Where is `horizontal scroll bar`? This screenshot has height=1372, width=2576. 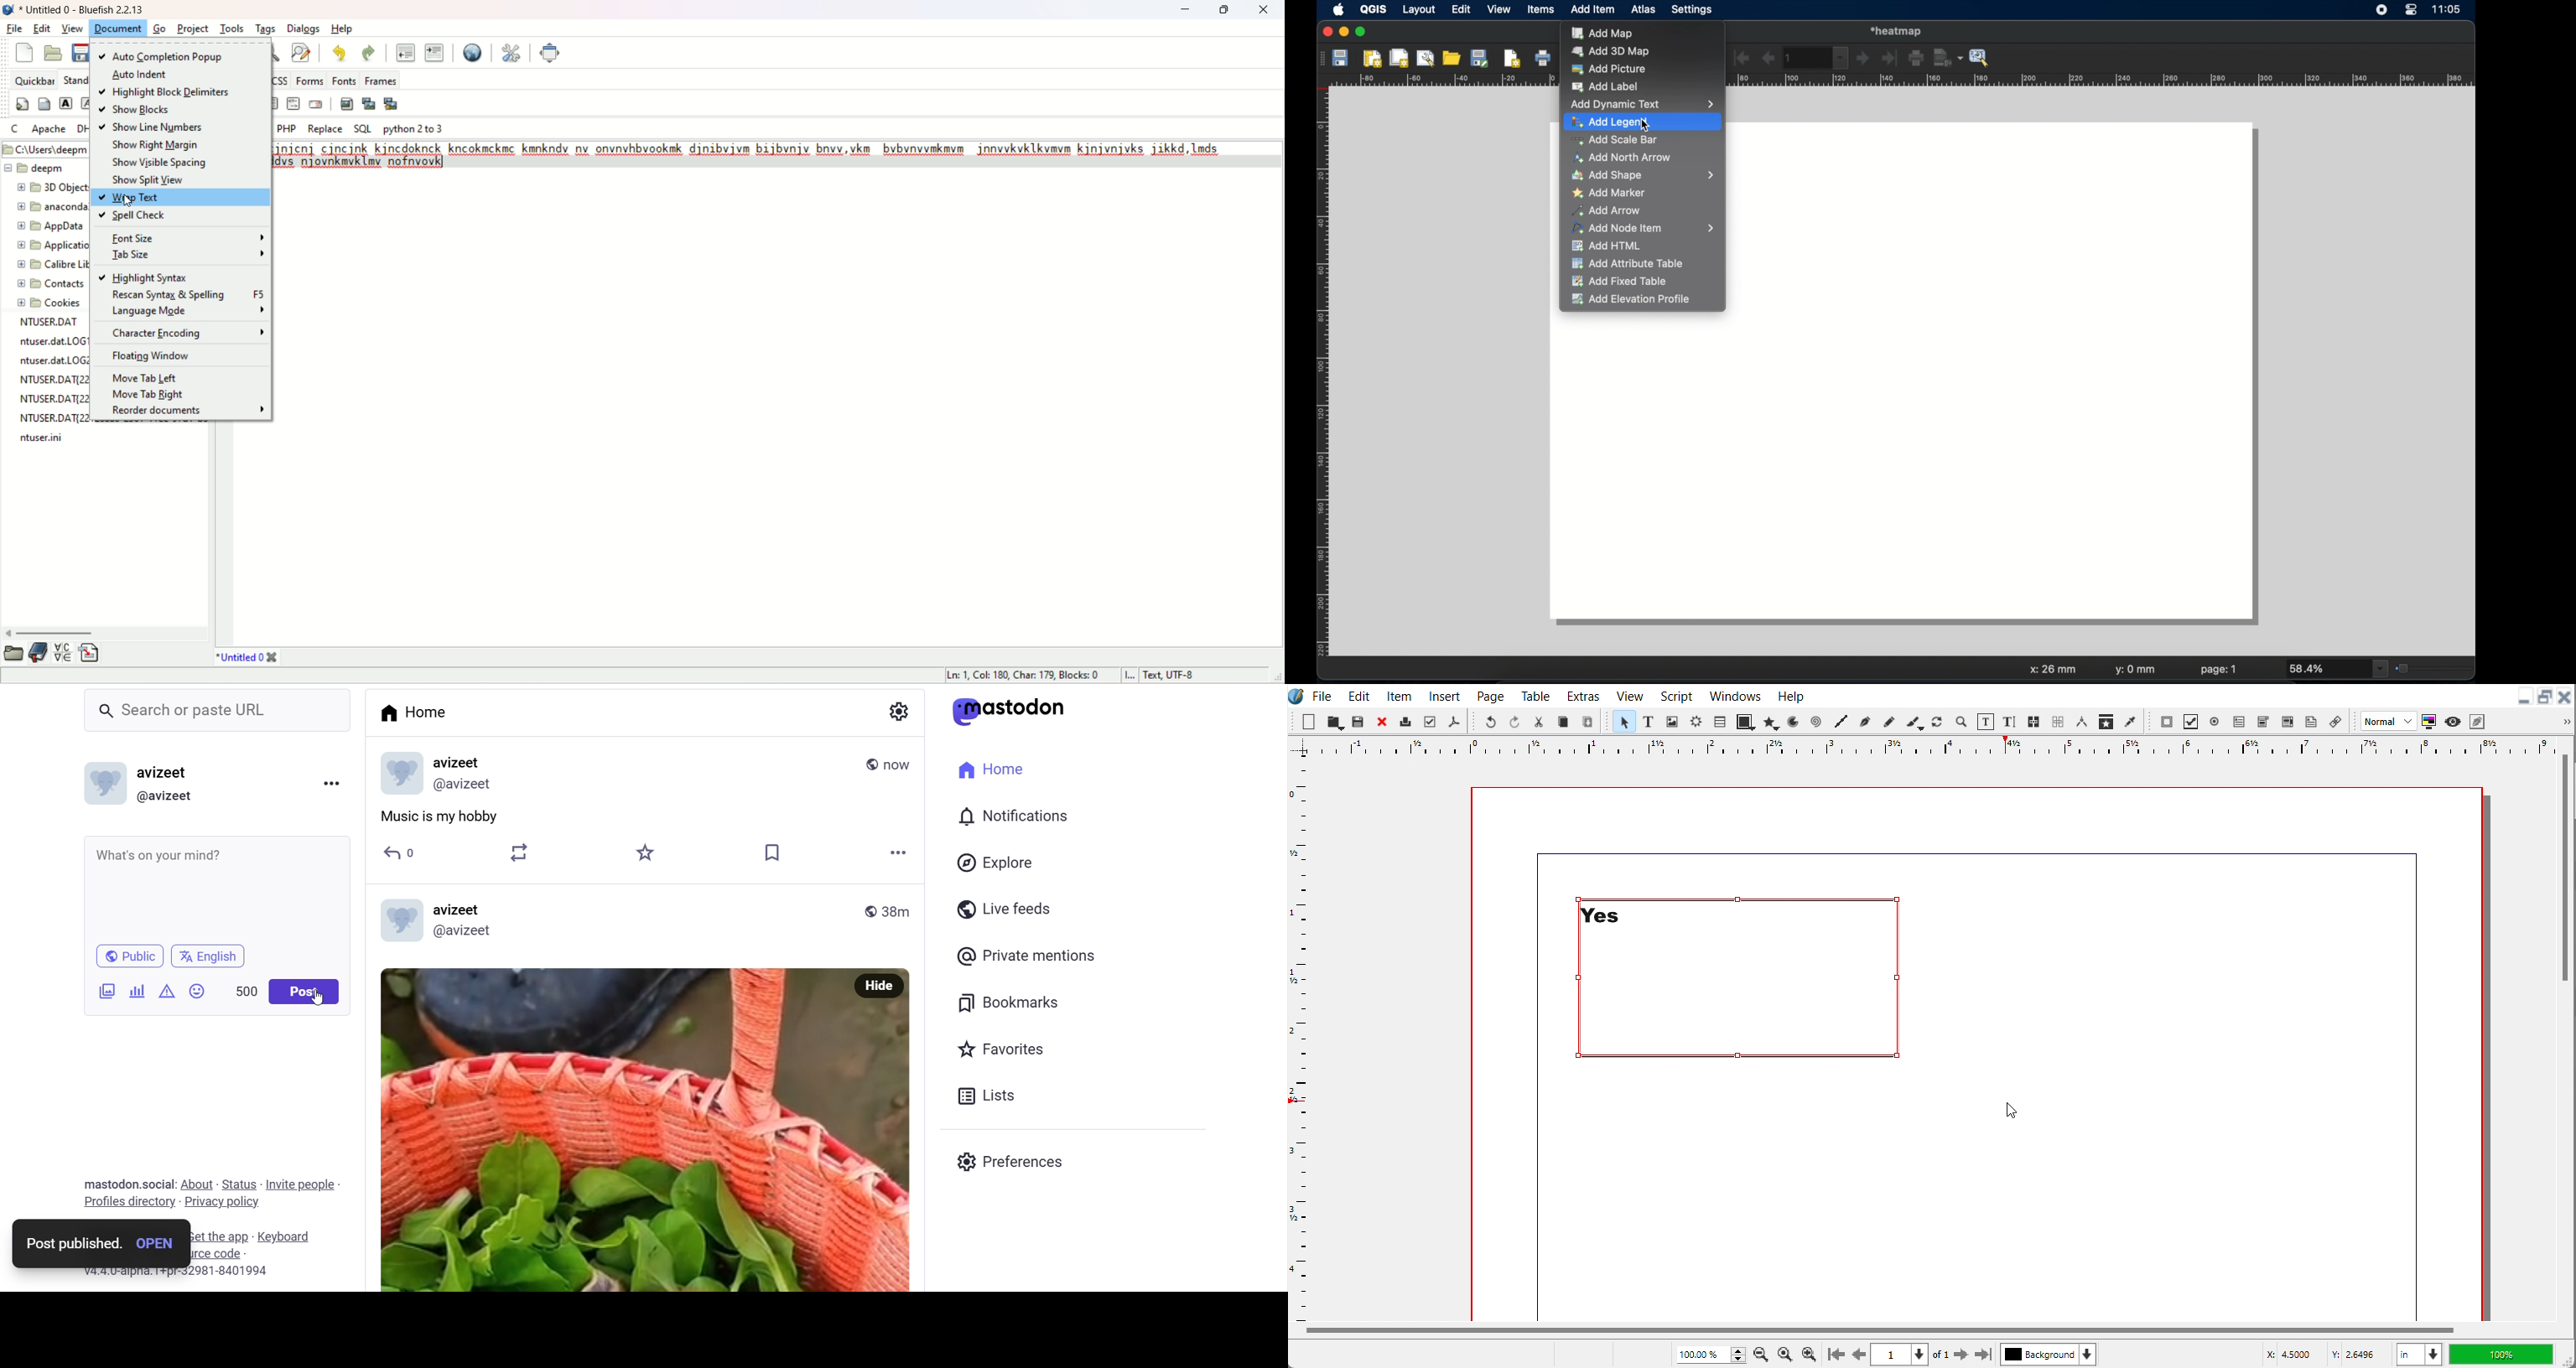 horizontal scroll bar is located at coordinates (105, 632).